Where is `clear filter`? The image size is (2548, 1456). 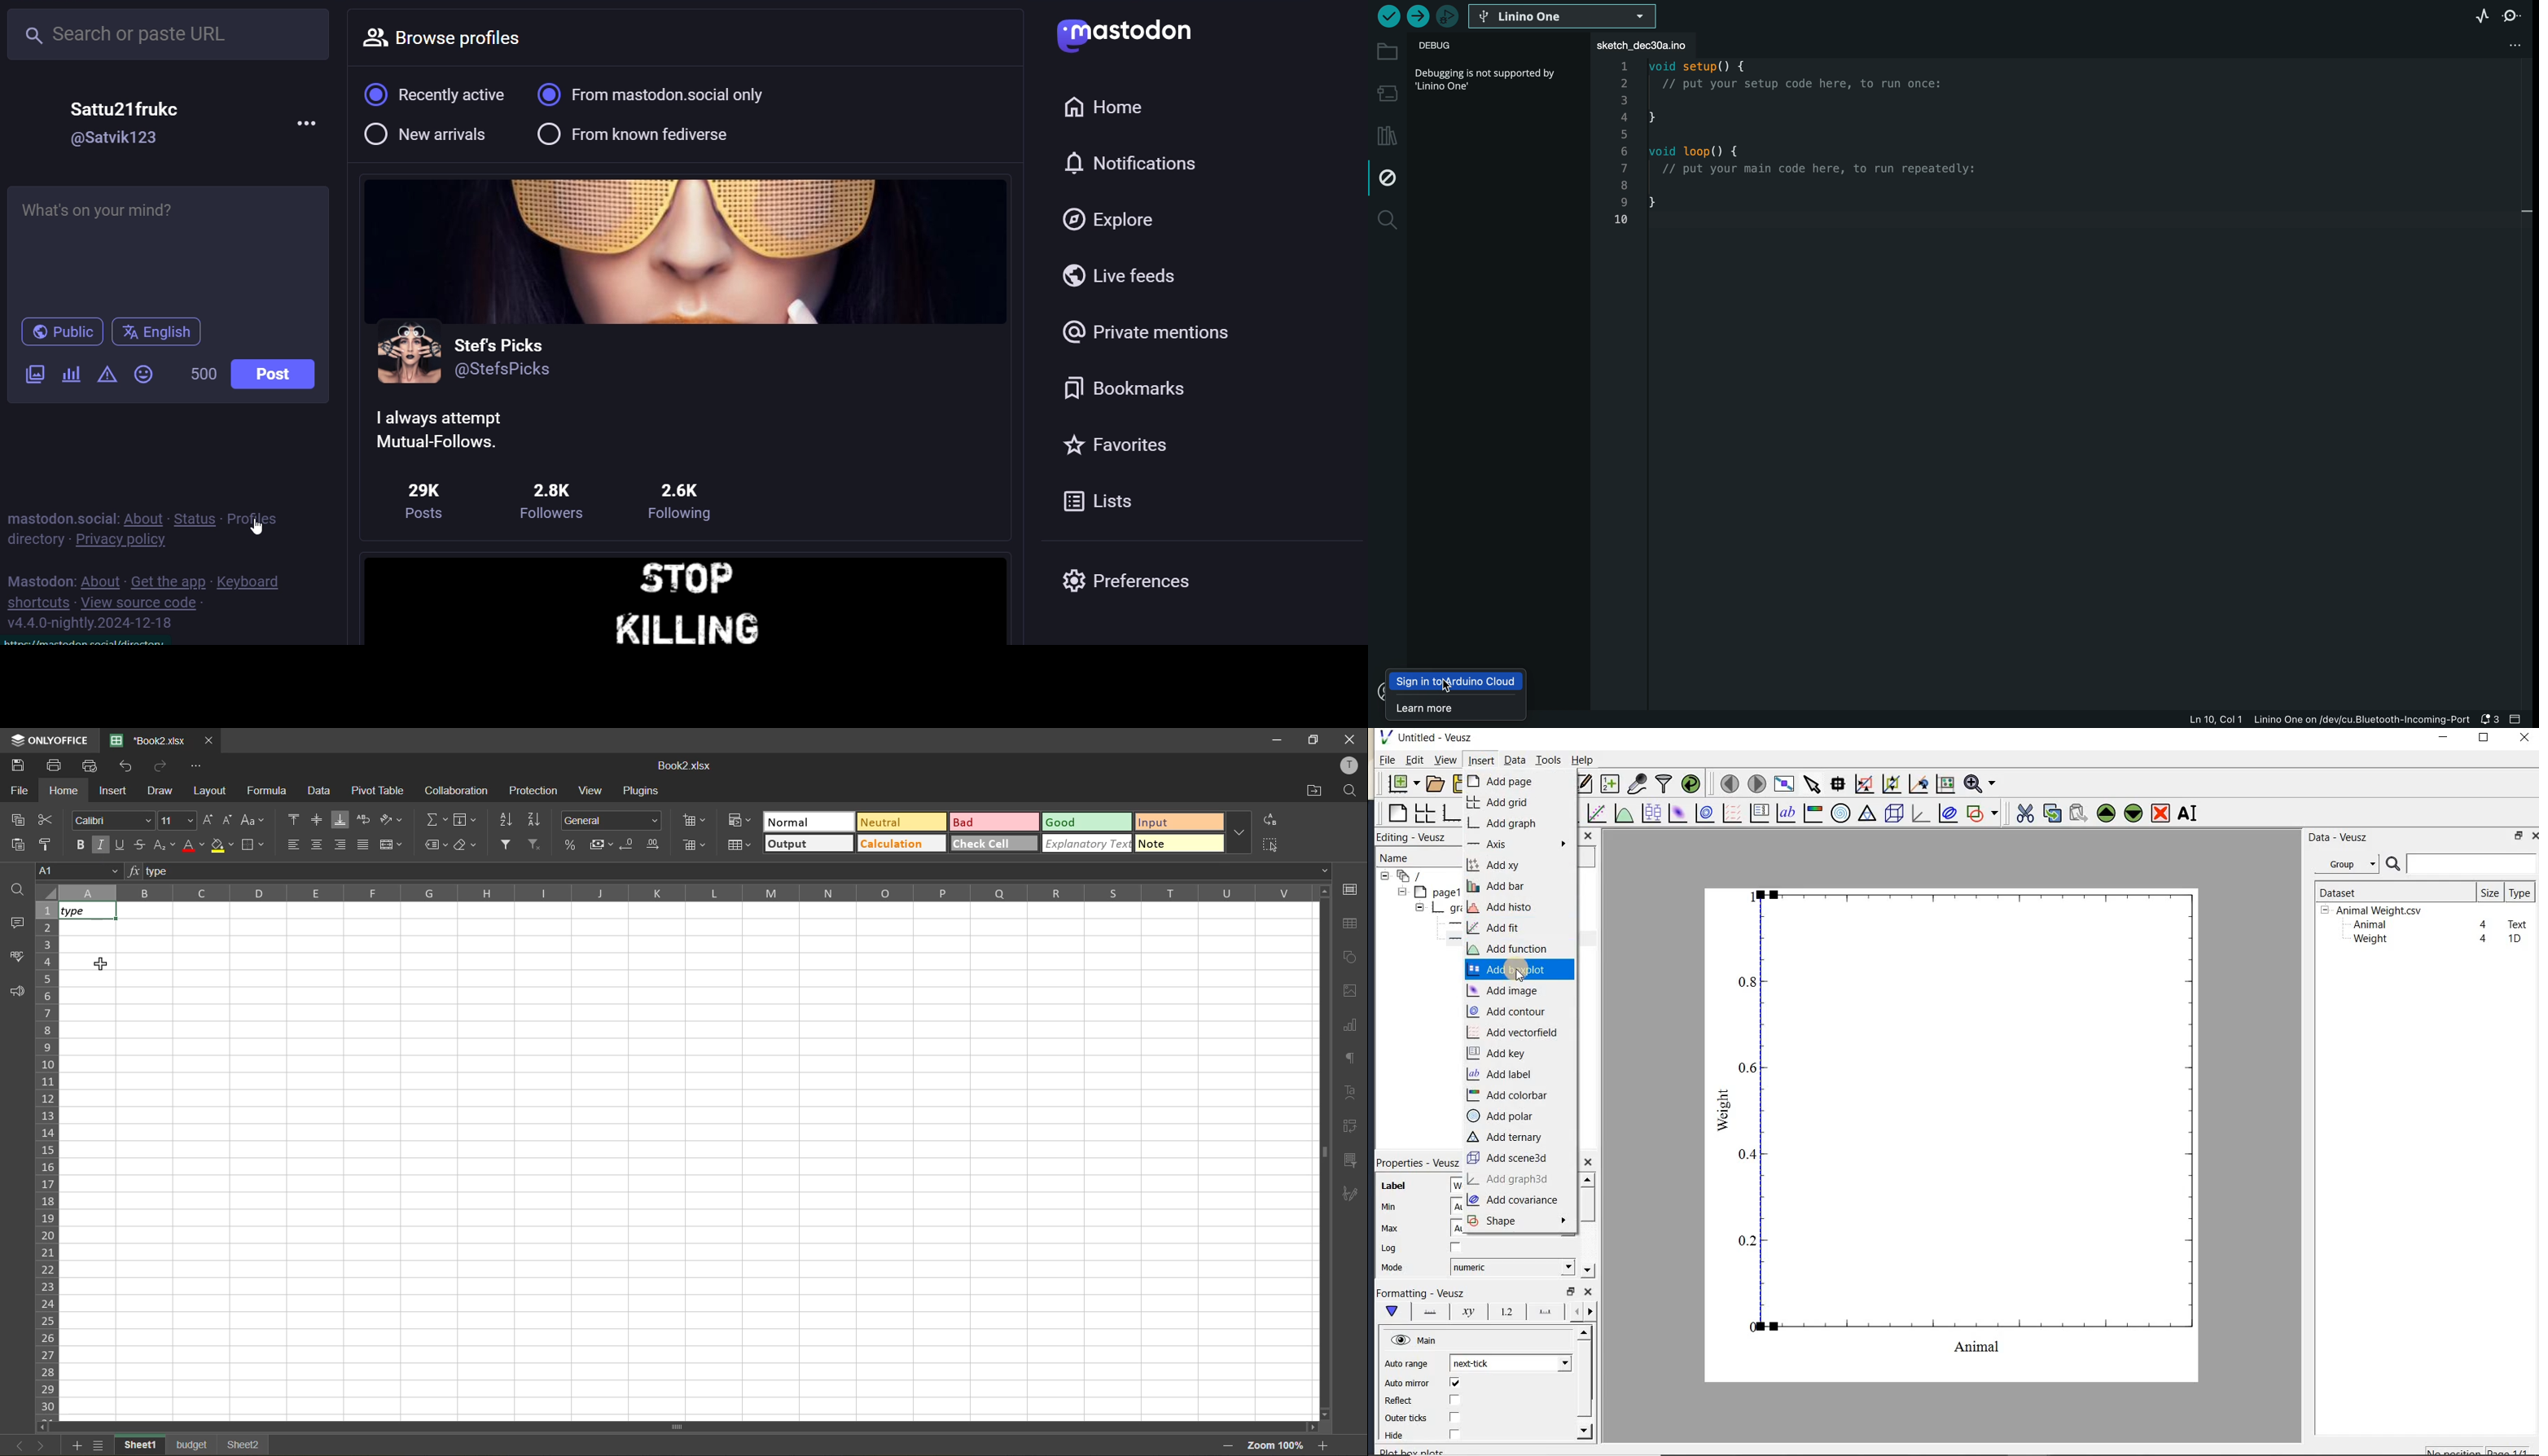 clear filter is located at coordinates (539, 843).